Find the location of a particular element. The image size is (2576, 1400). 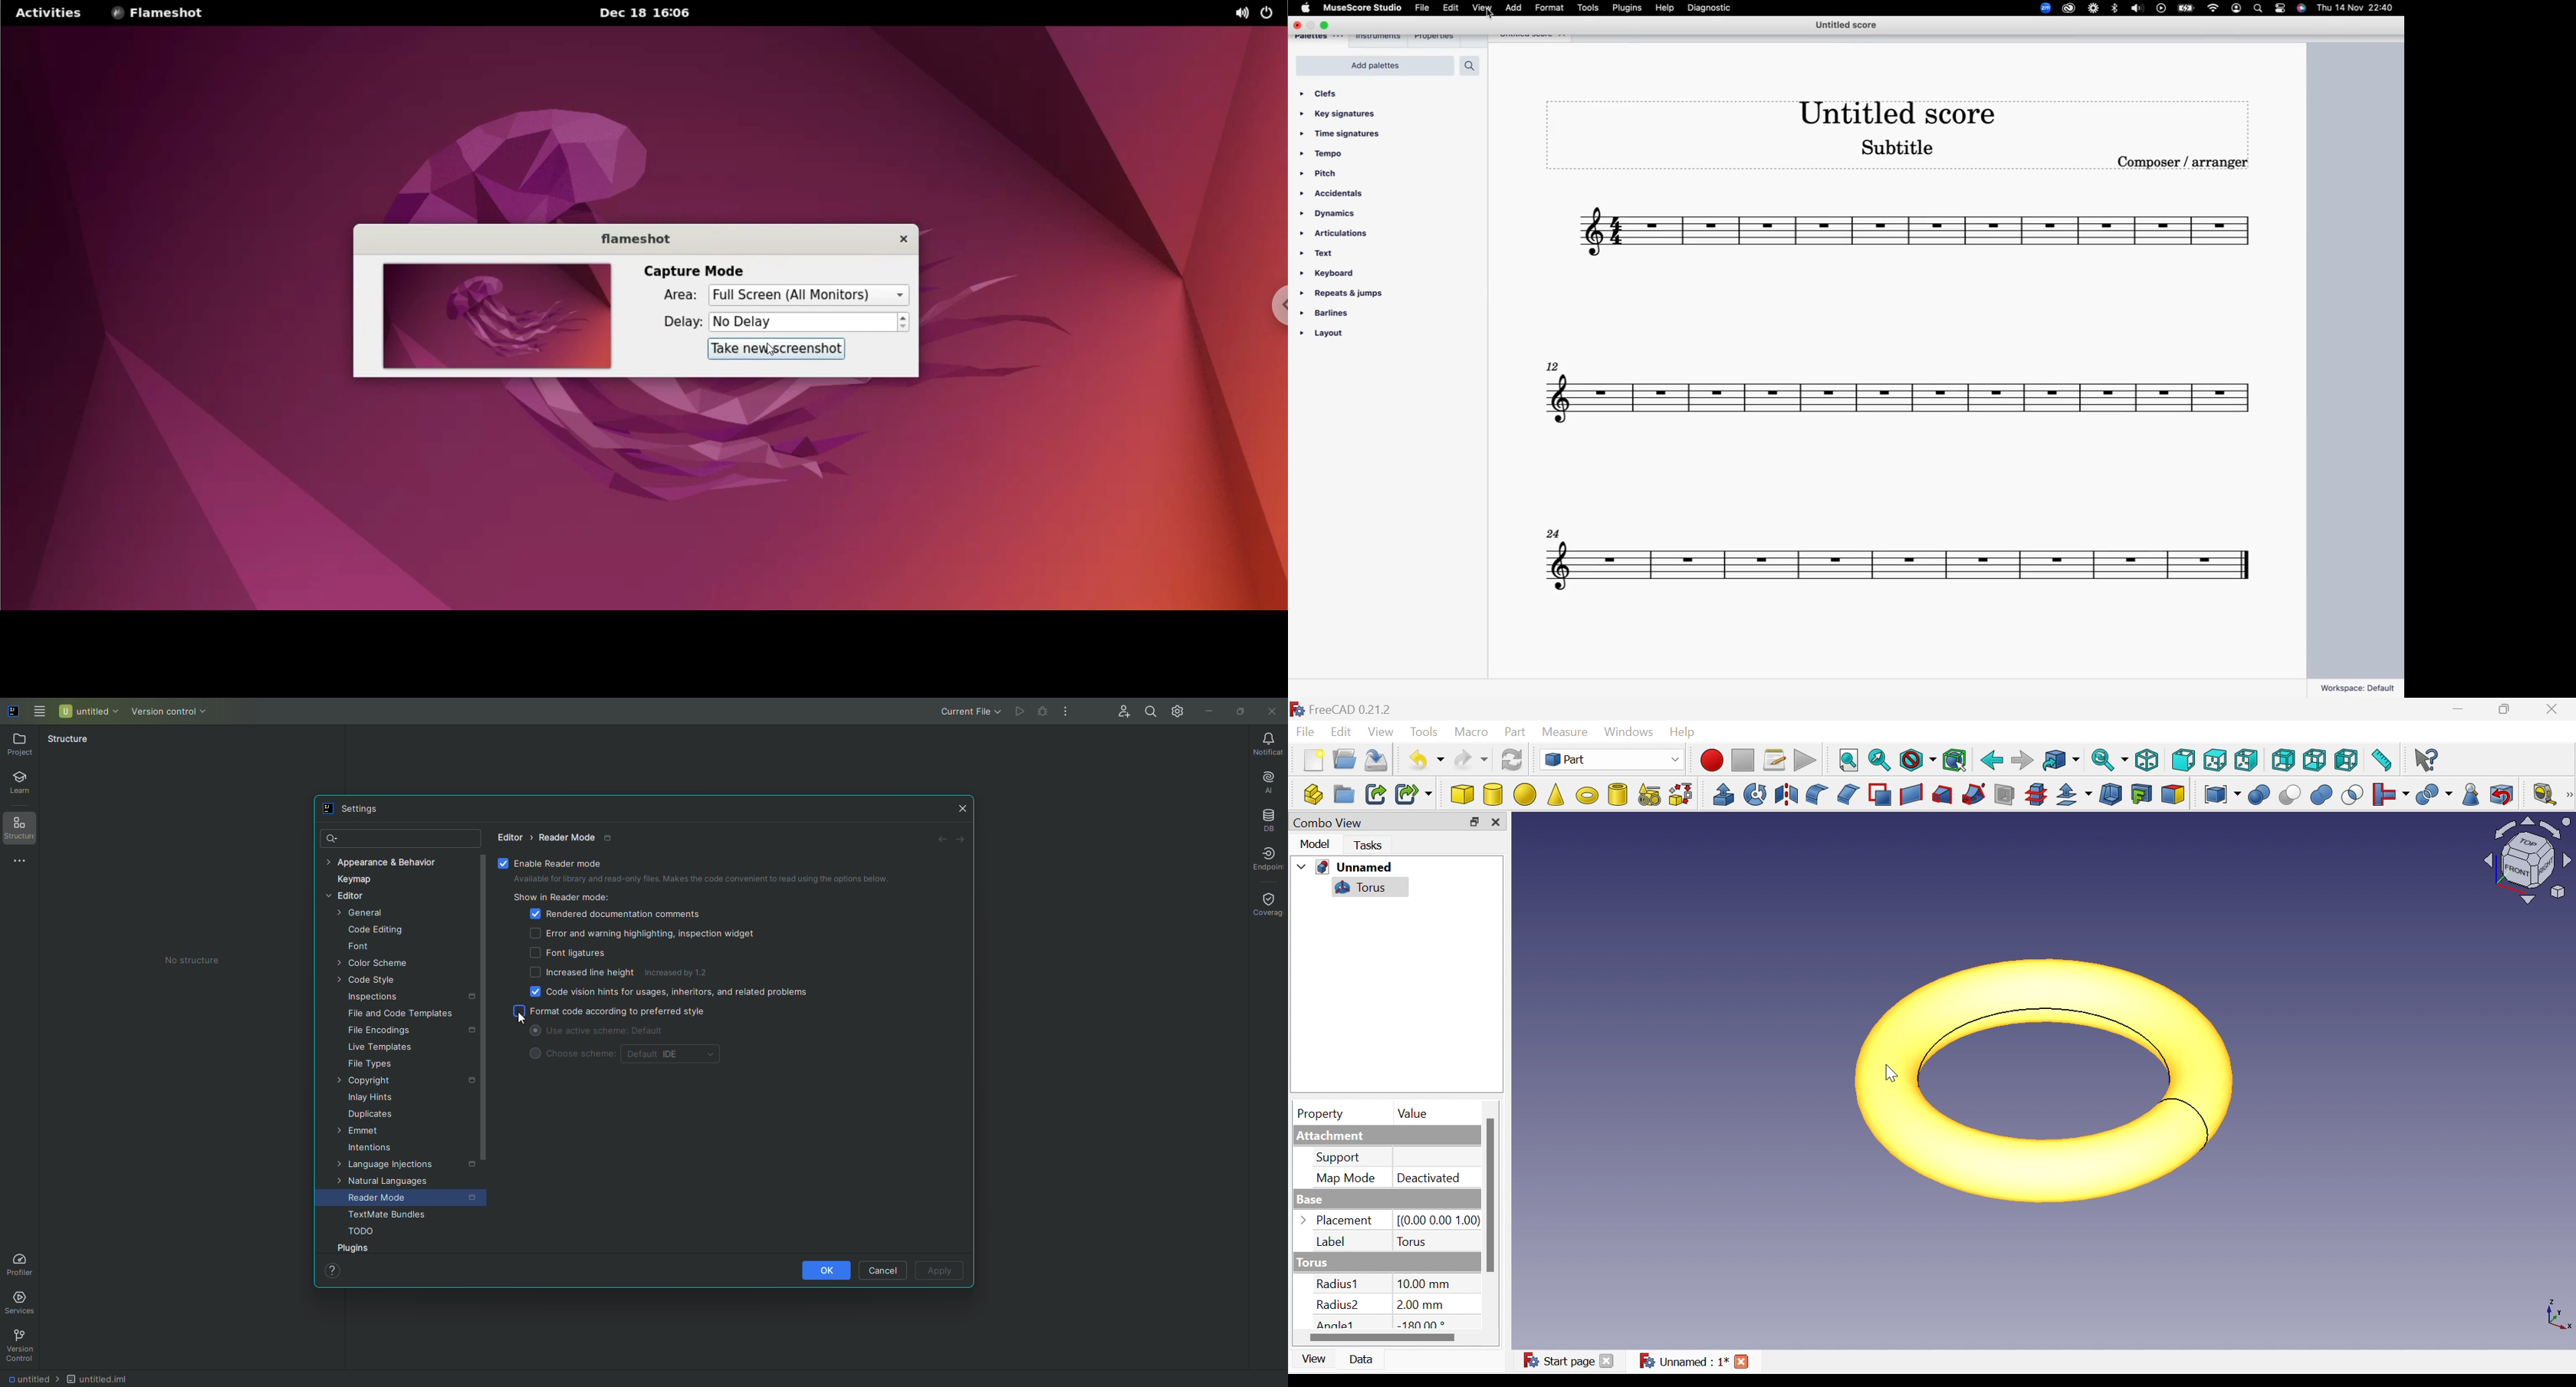

Create ruled surface is located at coordinates (1911, 794).